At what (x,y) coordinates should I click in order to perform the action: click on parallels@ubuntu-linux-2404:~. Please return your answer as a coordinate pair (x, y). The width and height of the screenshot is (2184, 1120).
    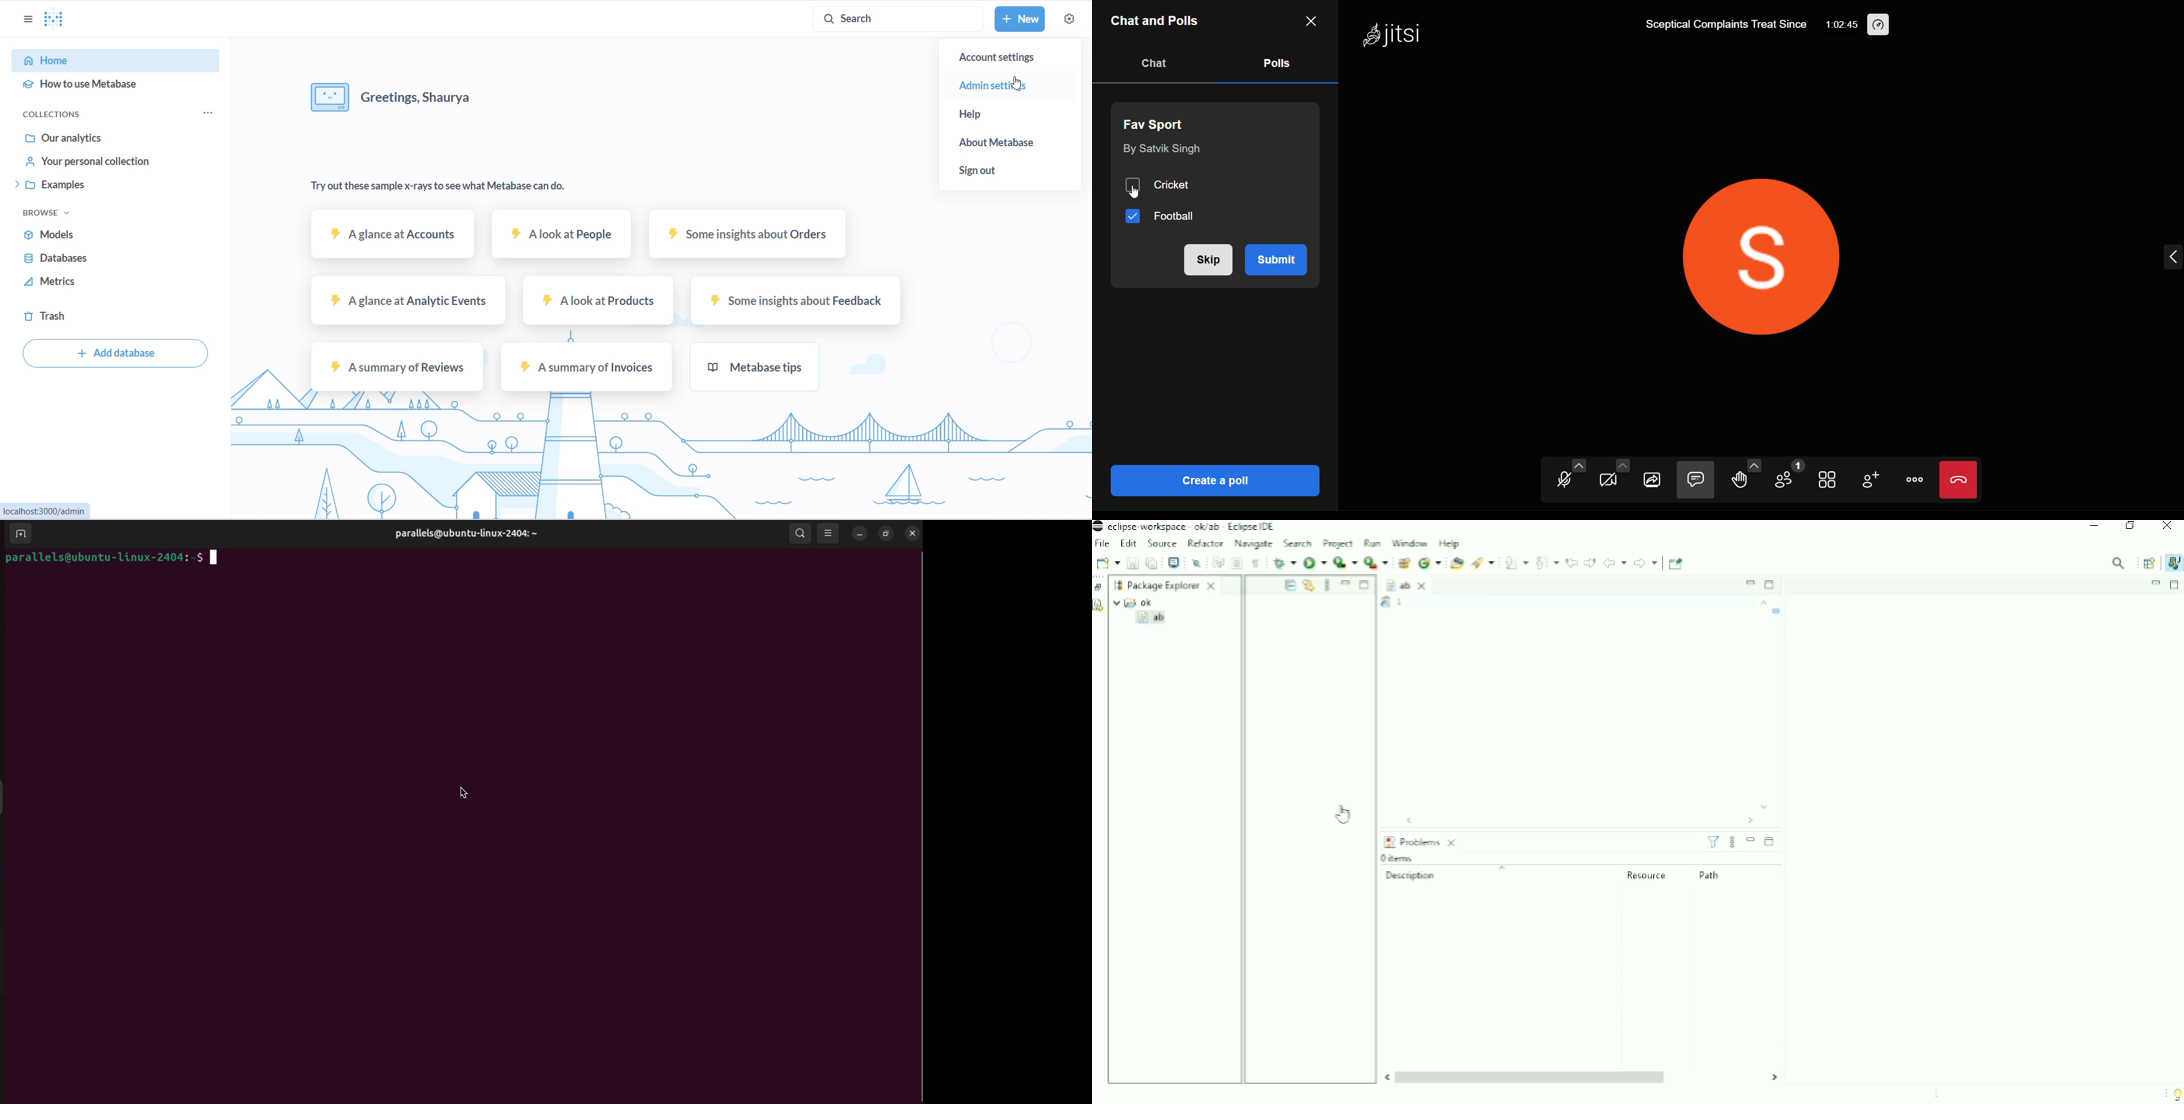
    Looking at the image, I should click on (467, 533).